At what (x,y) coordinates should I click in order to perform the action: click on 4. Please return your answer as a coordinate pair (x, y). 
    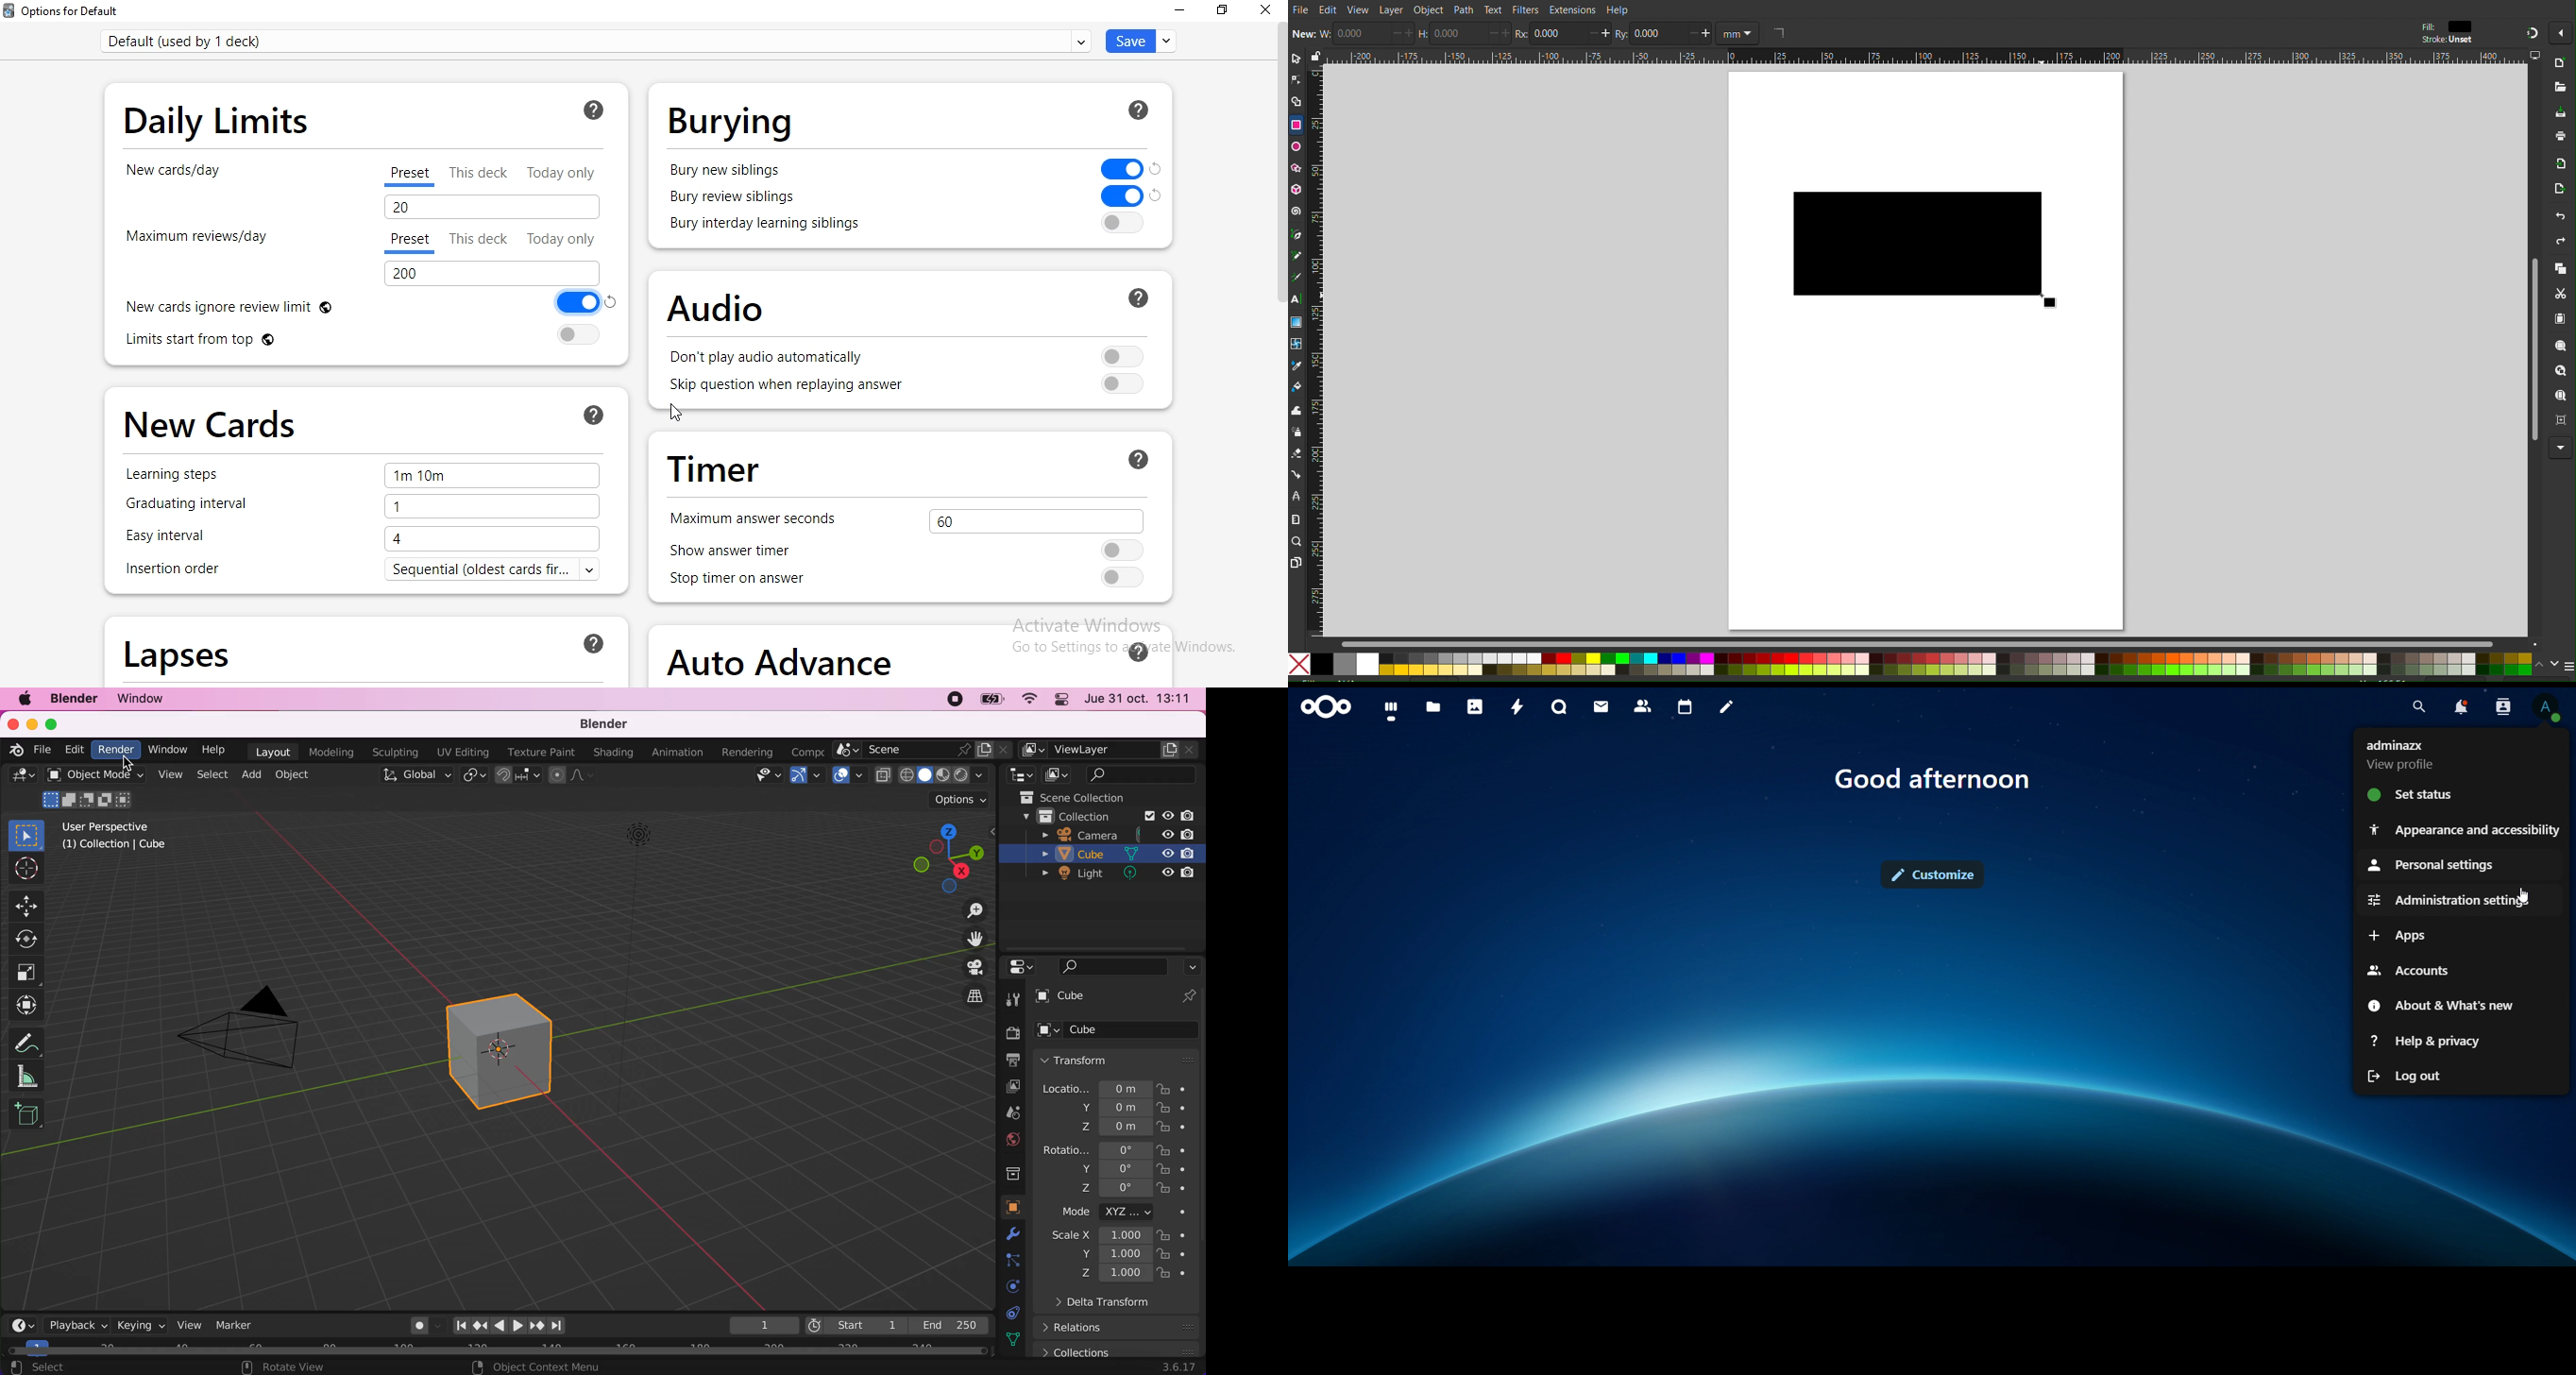
    Looking at the image, I should click on (496, 537).